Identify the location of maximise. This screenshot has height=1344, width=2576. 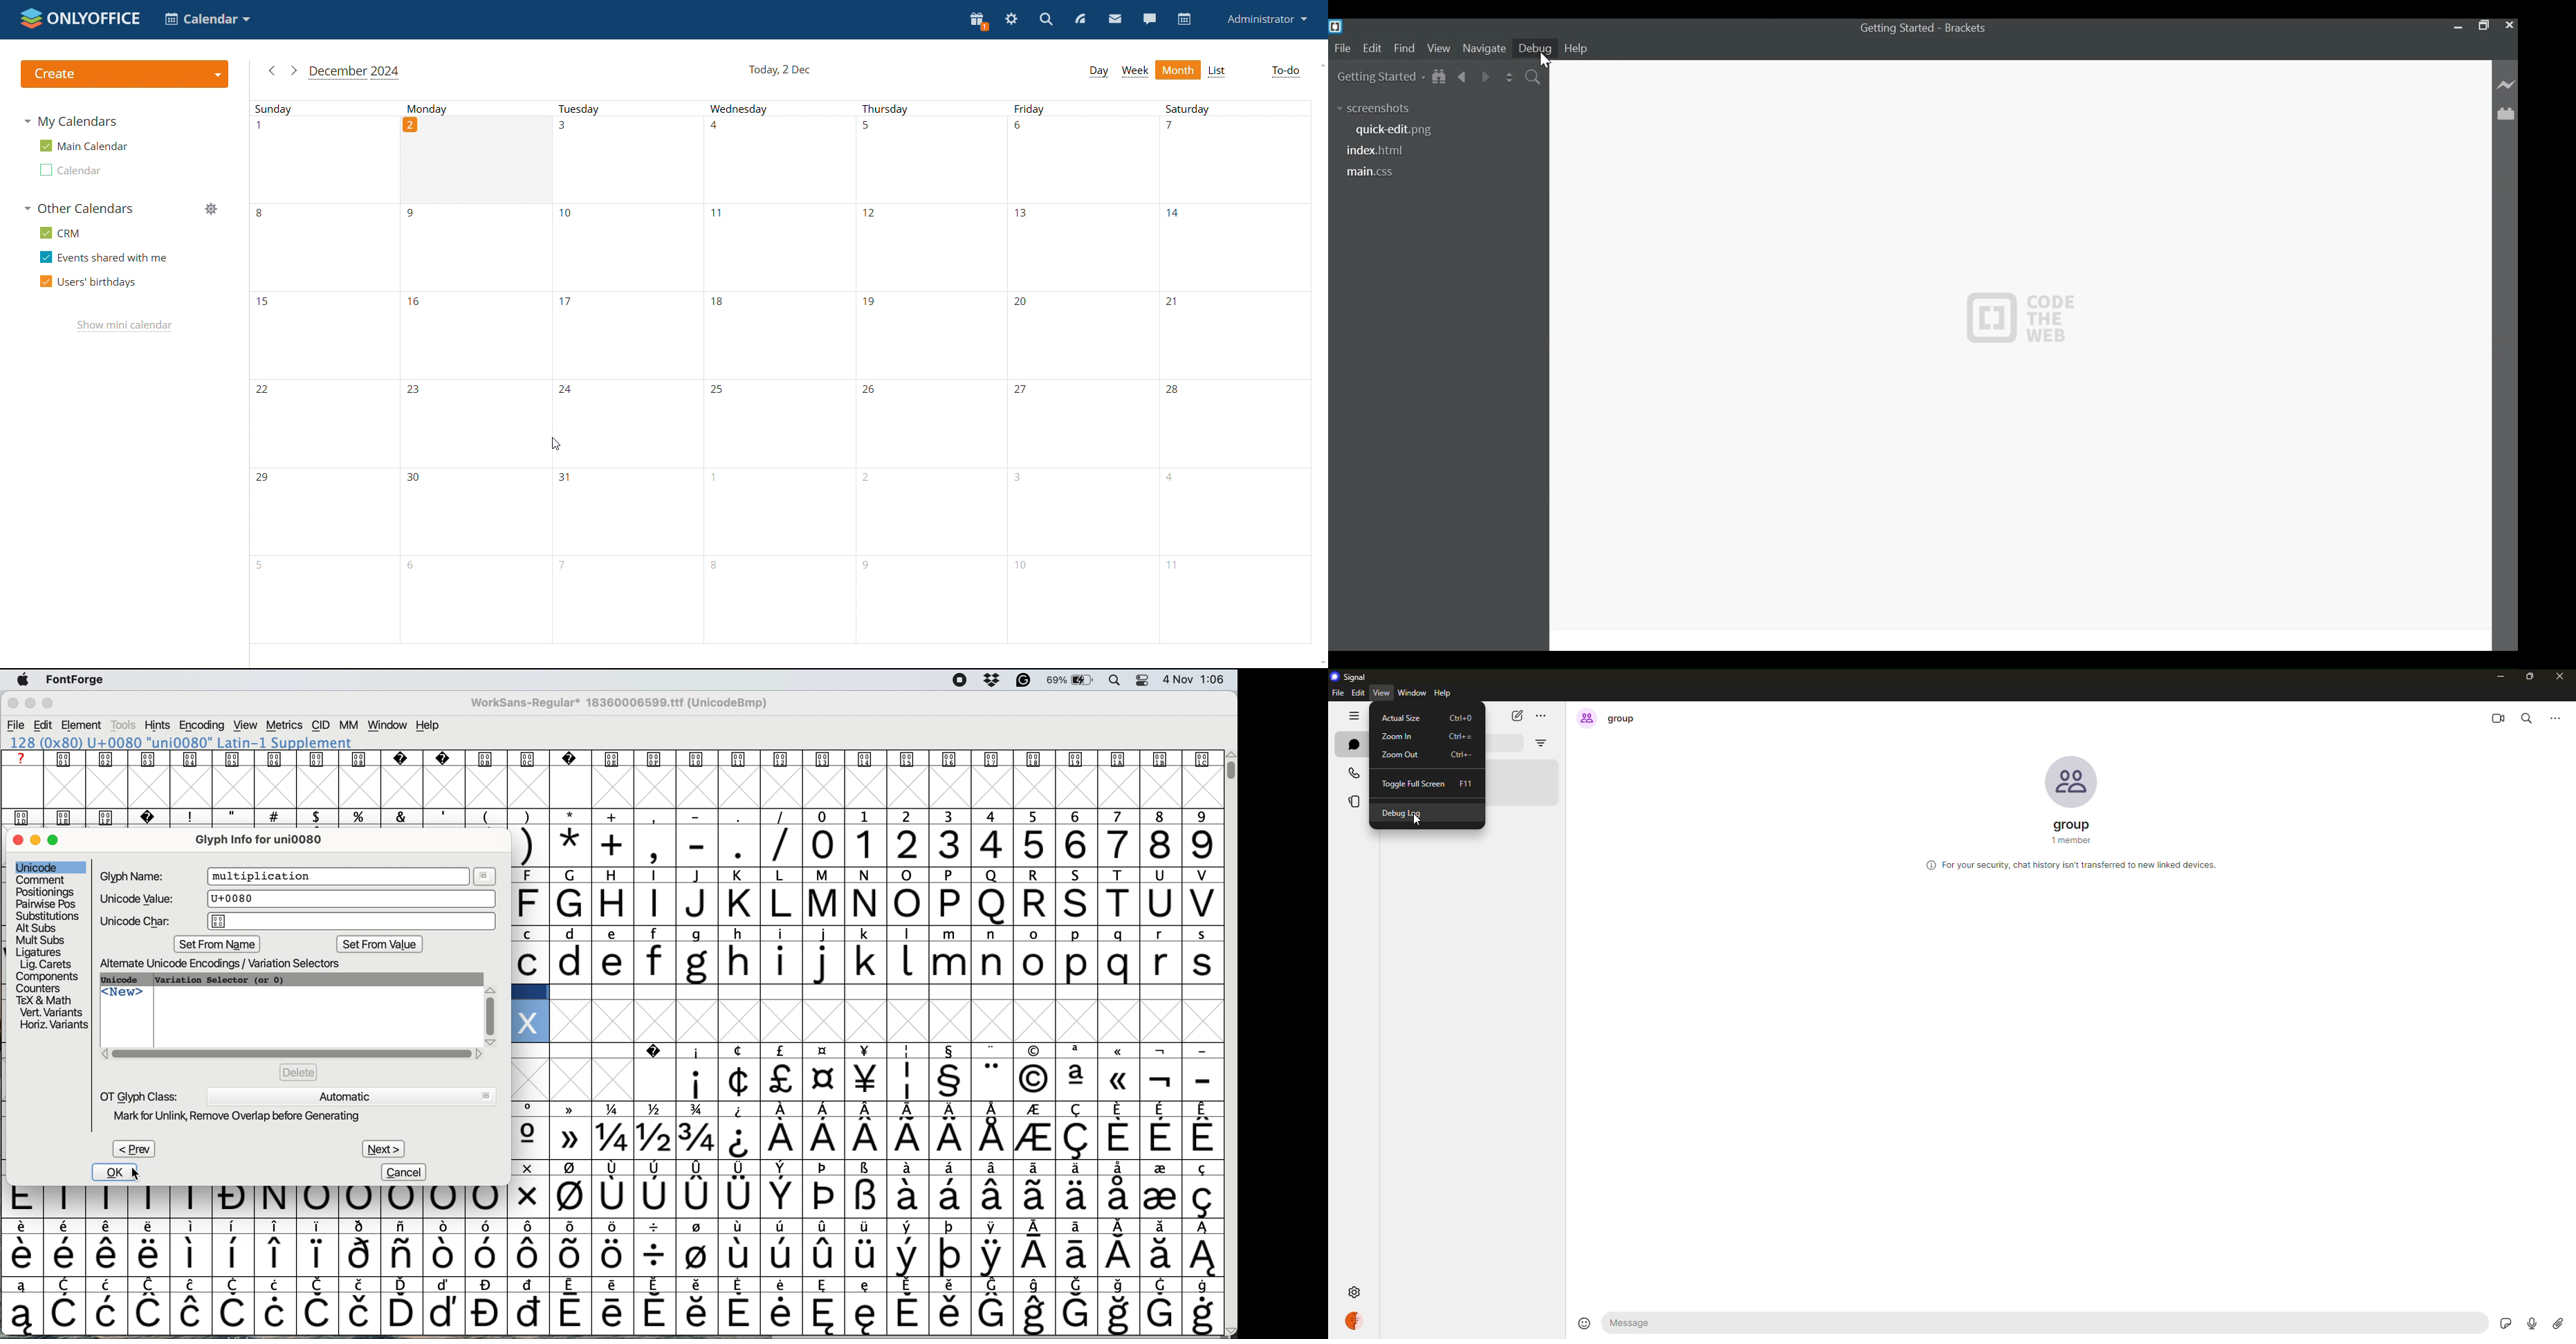
(59, 844).